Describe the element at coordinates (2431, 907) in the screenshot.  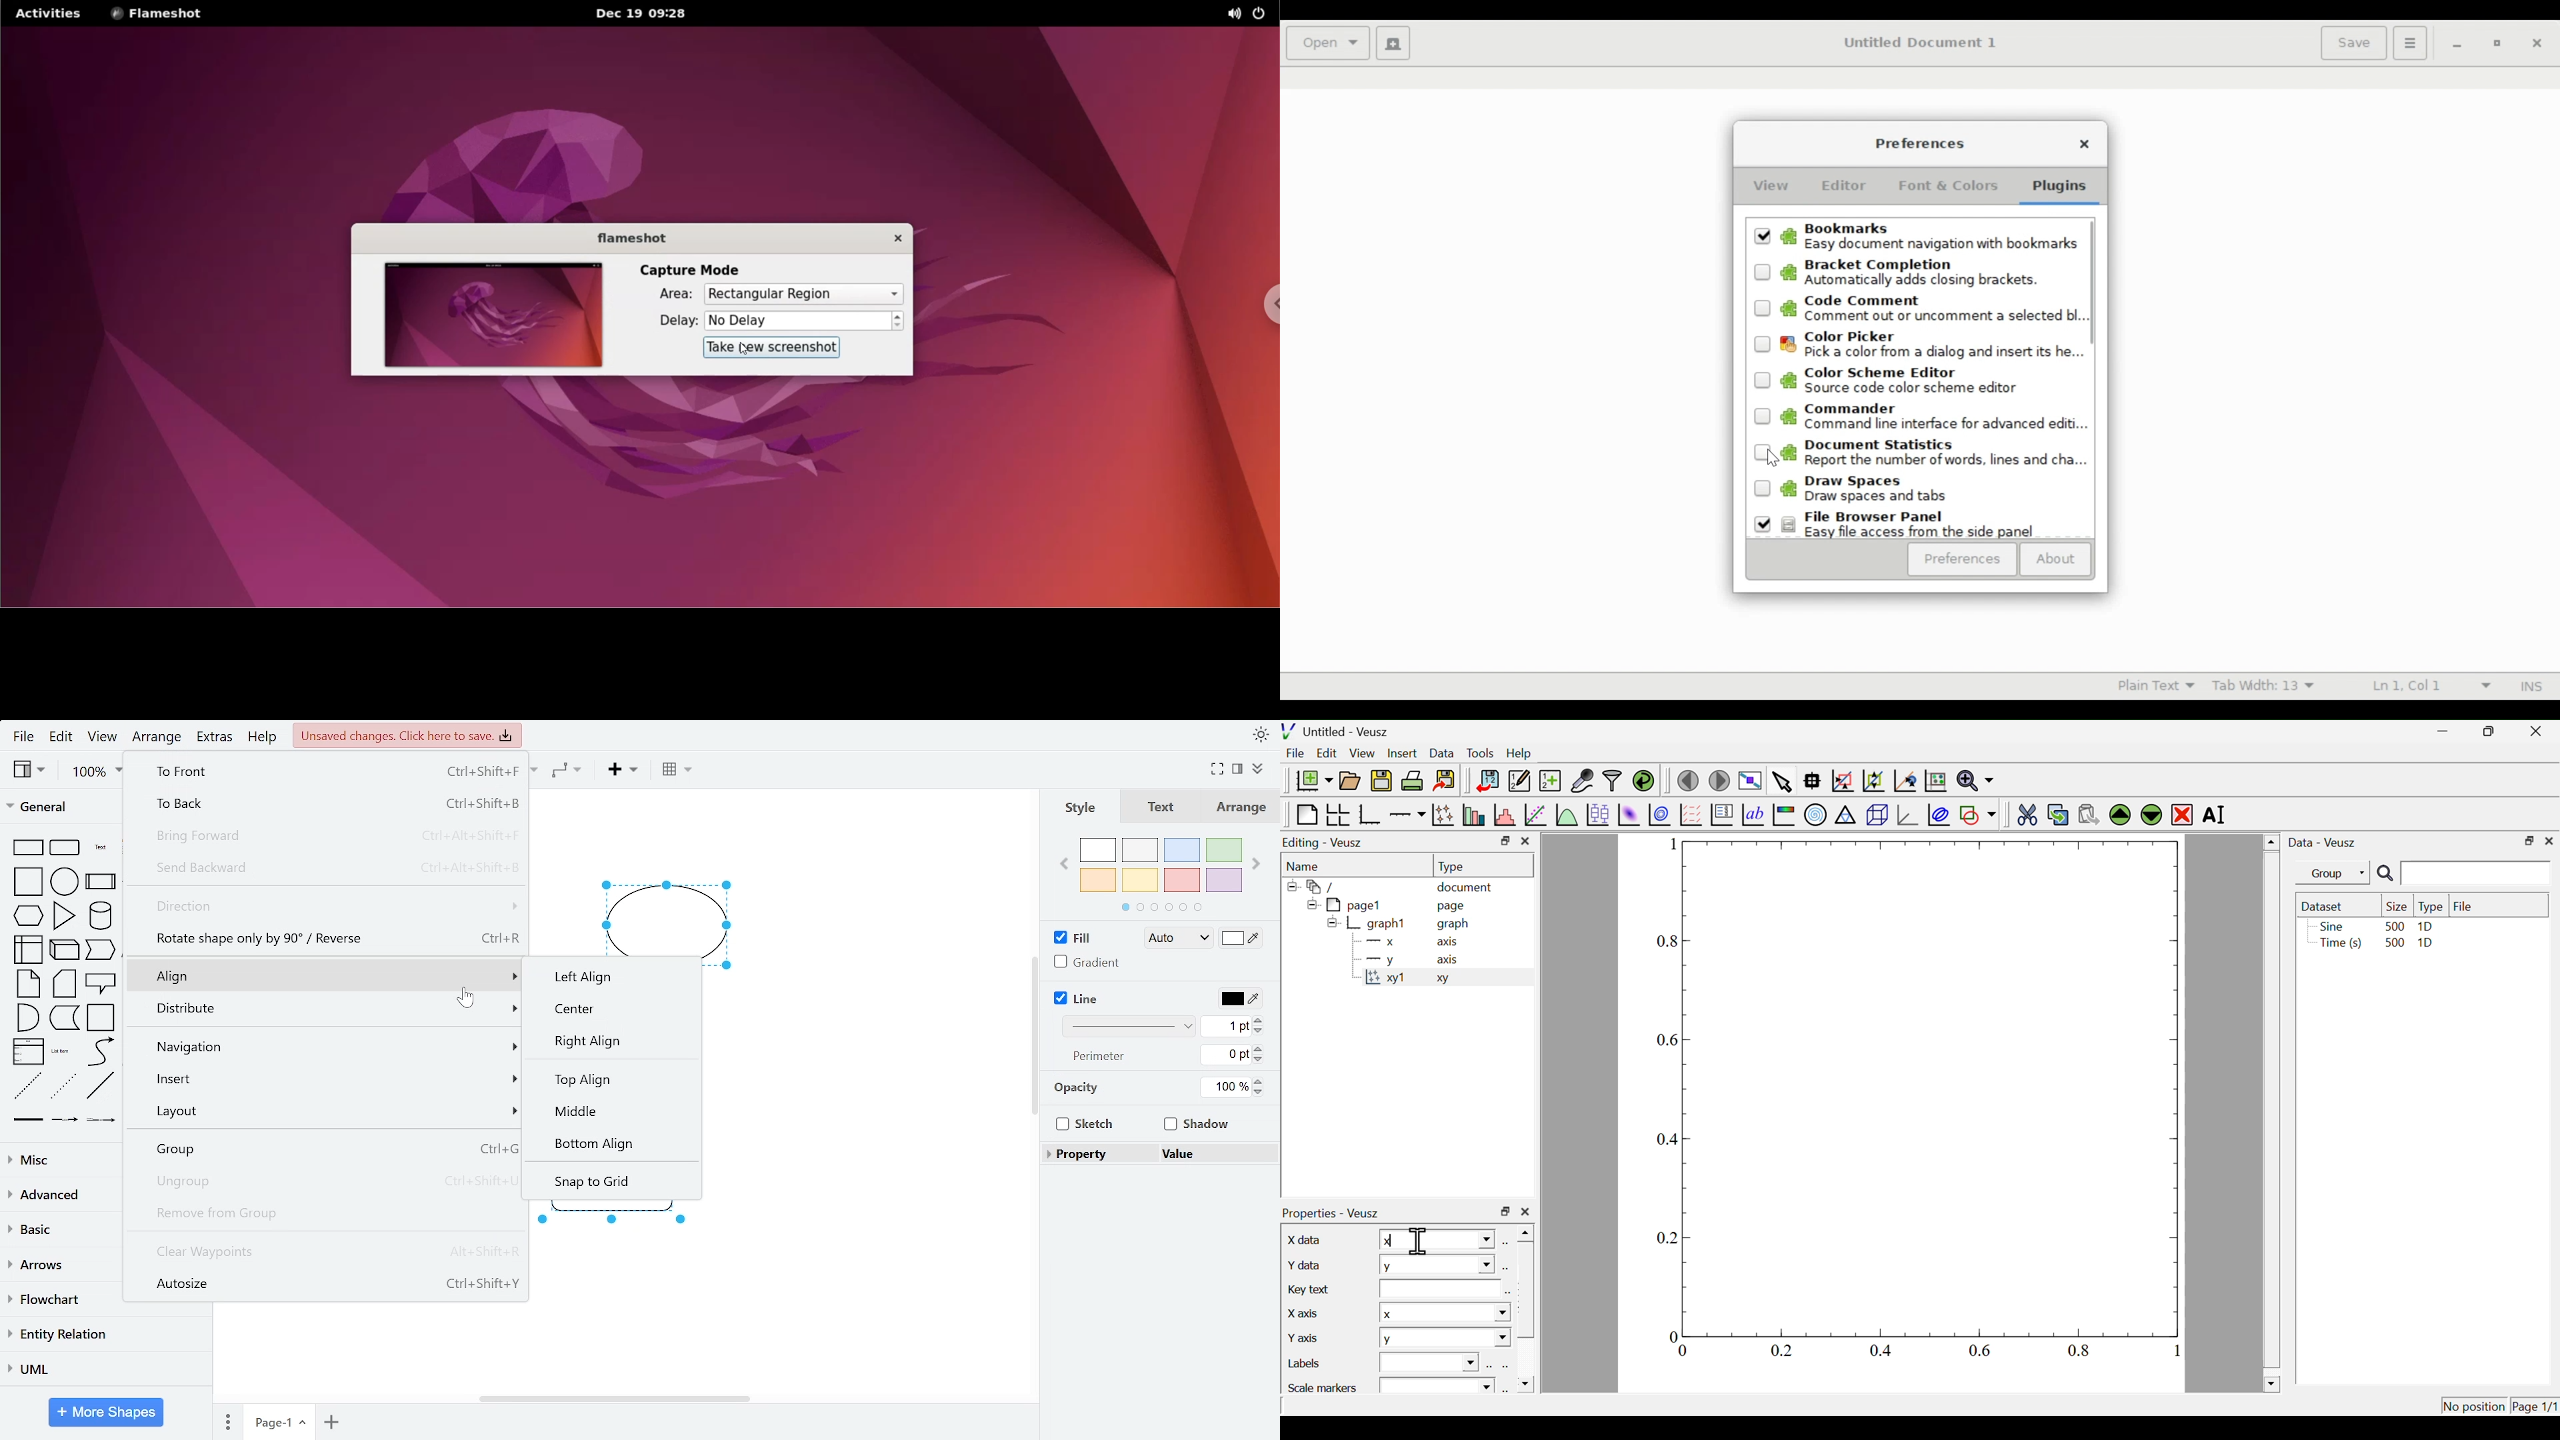
I see `type` at that location.